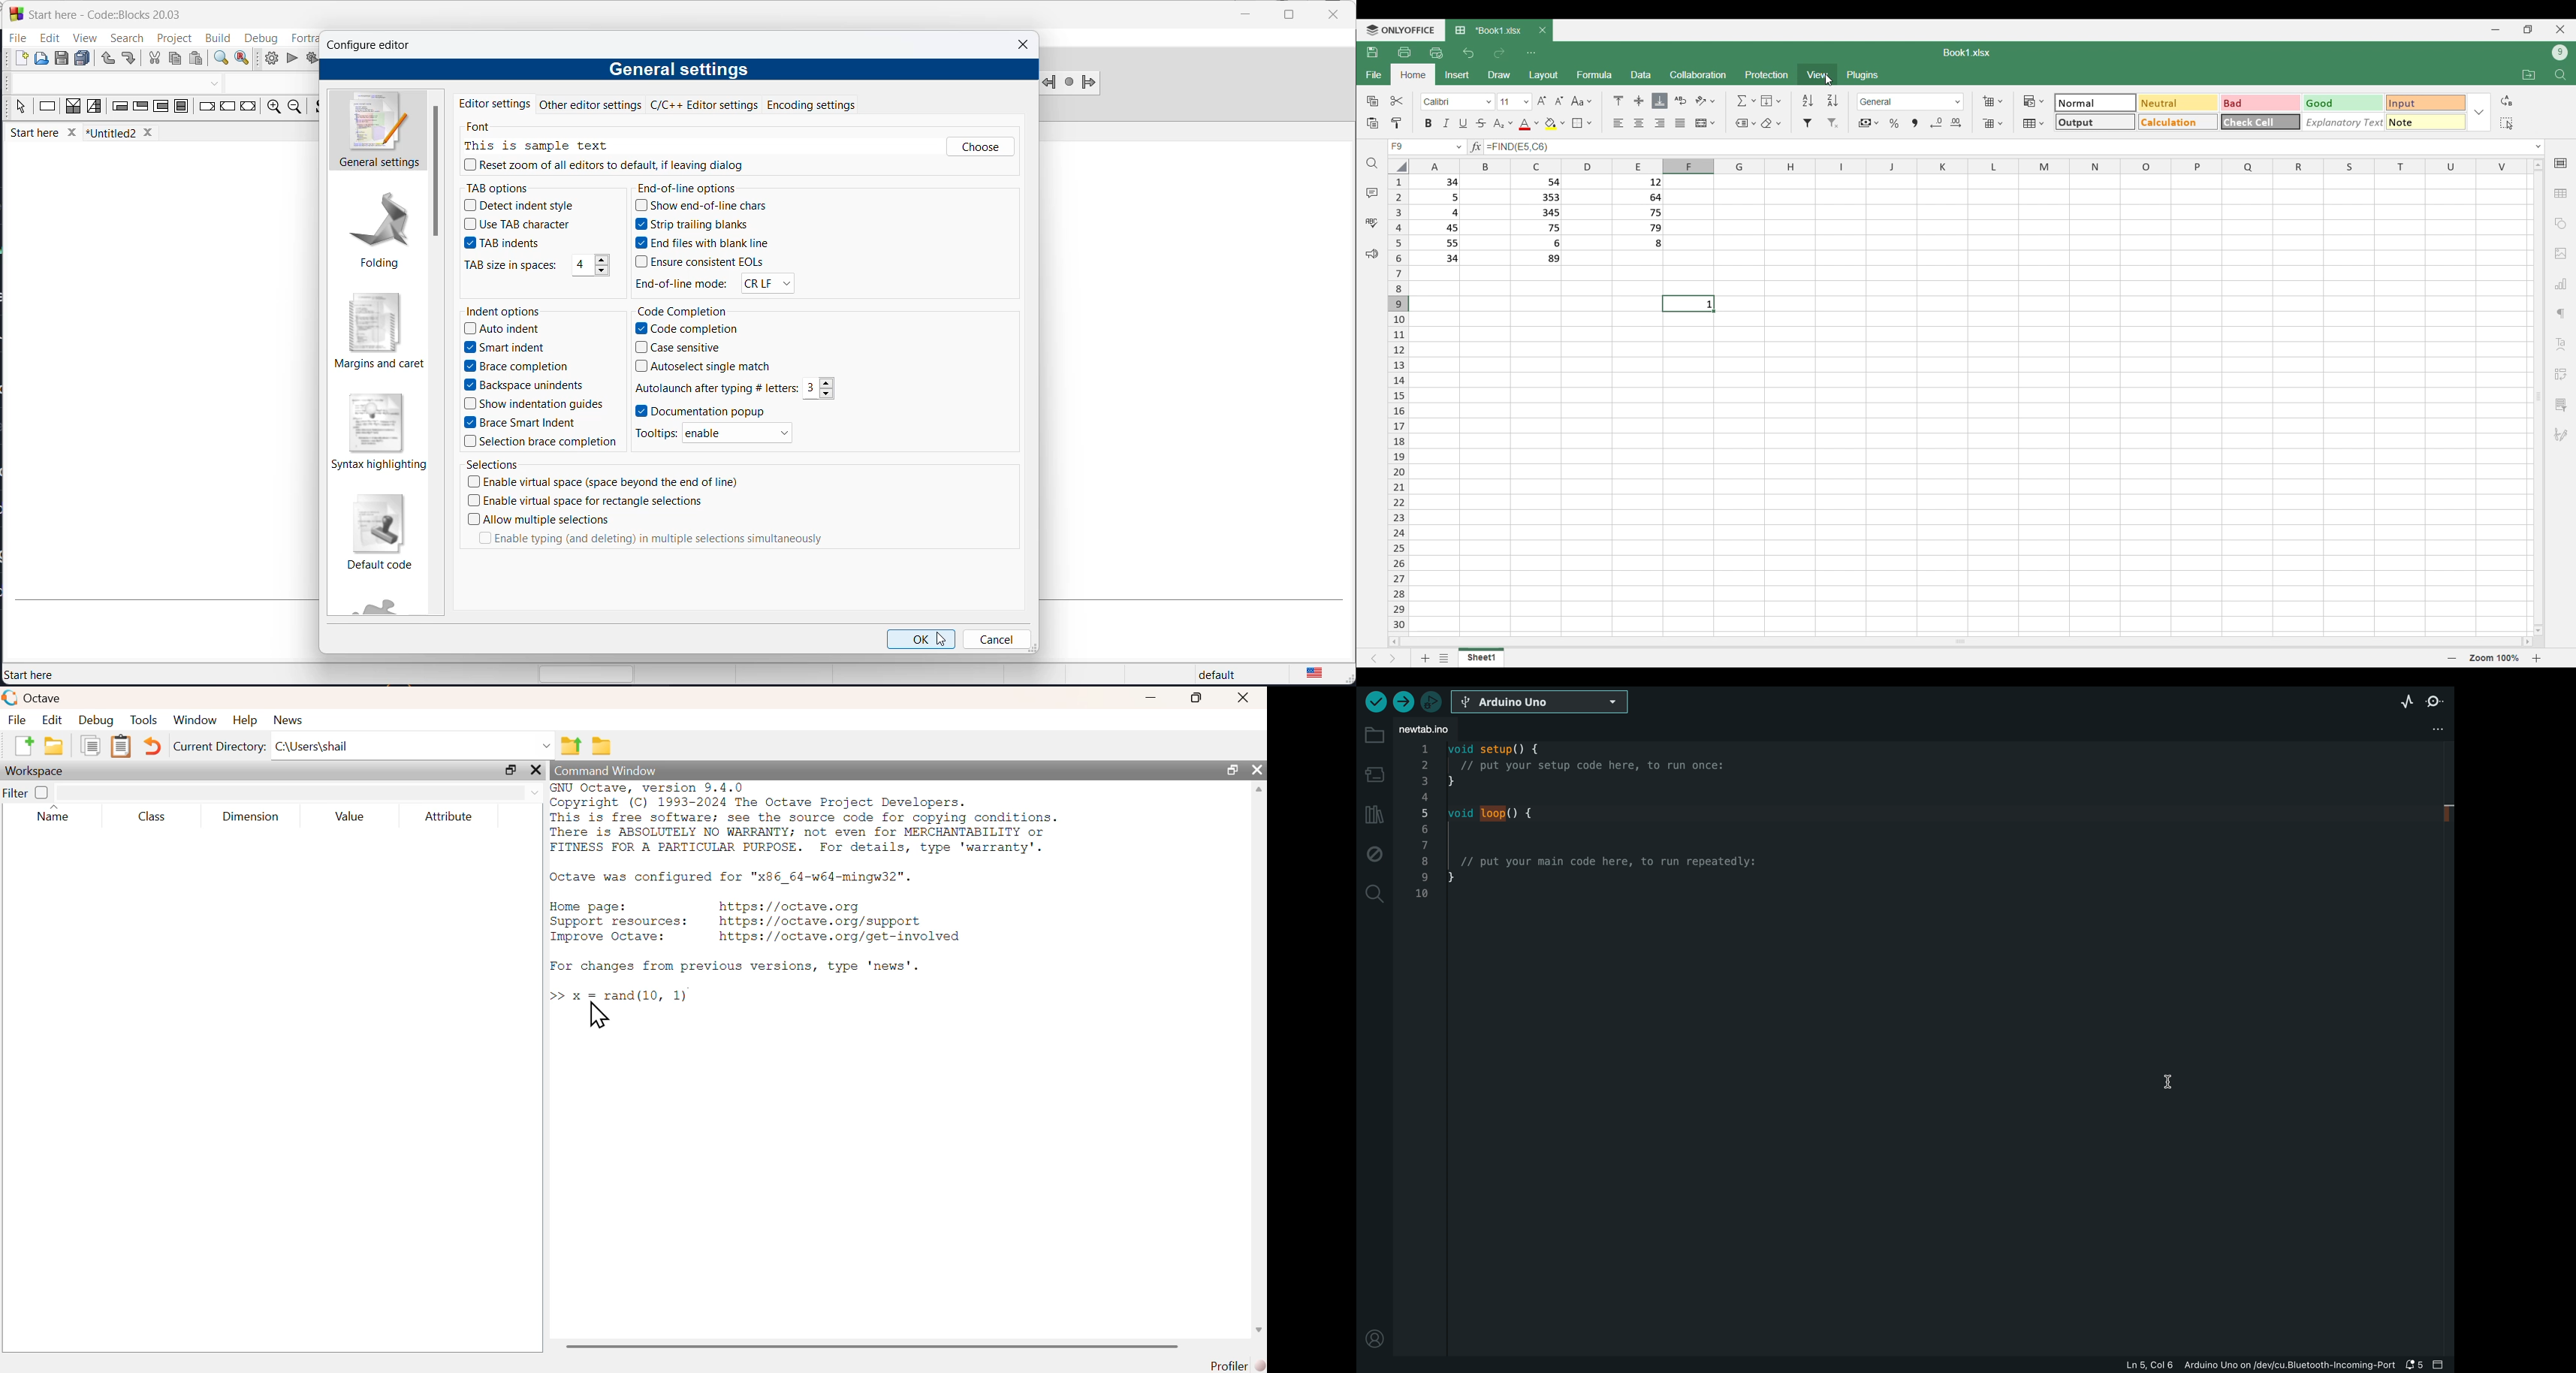  I want to click on end of line options, so click(694, 186).